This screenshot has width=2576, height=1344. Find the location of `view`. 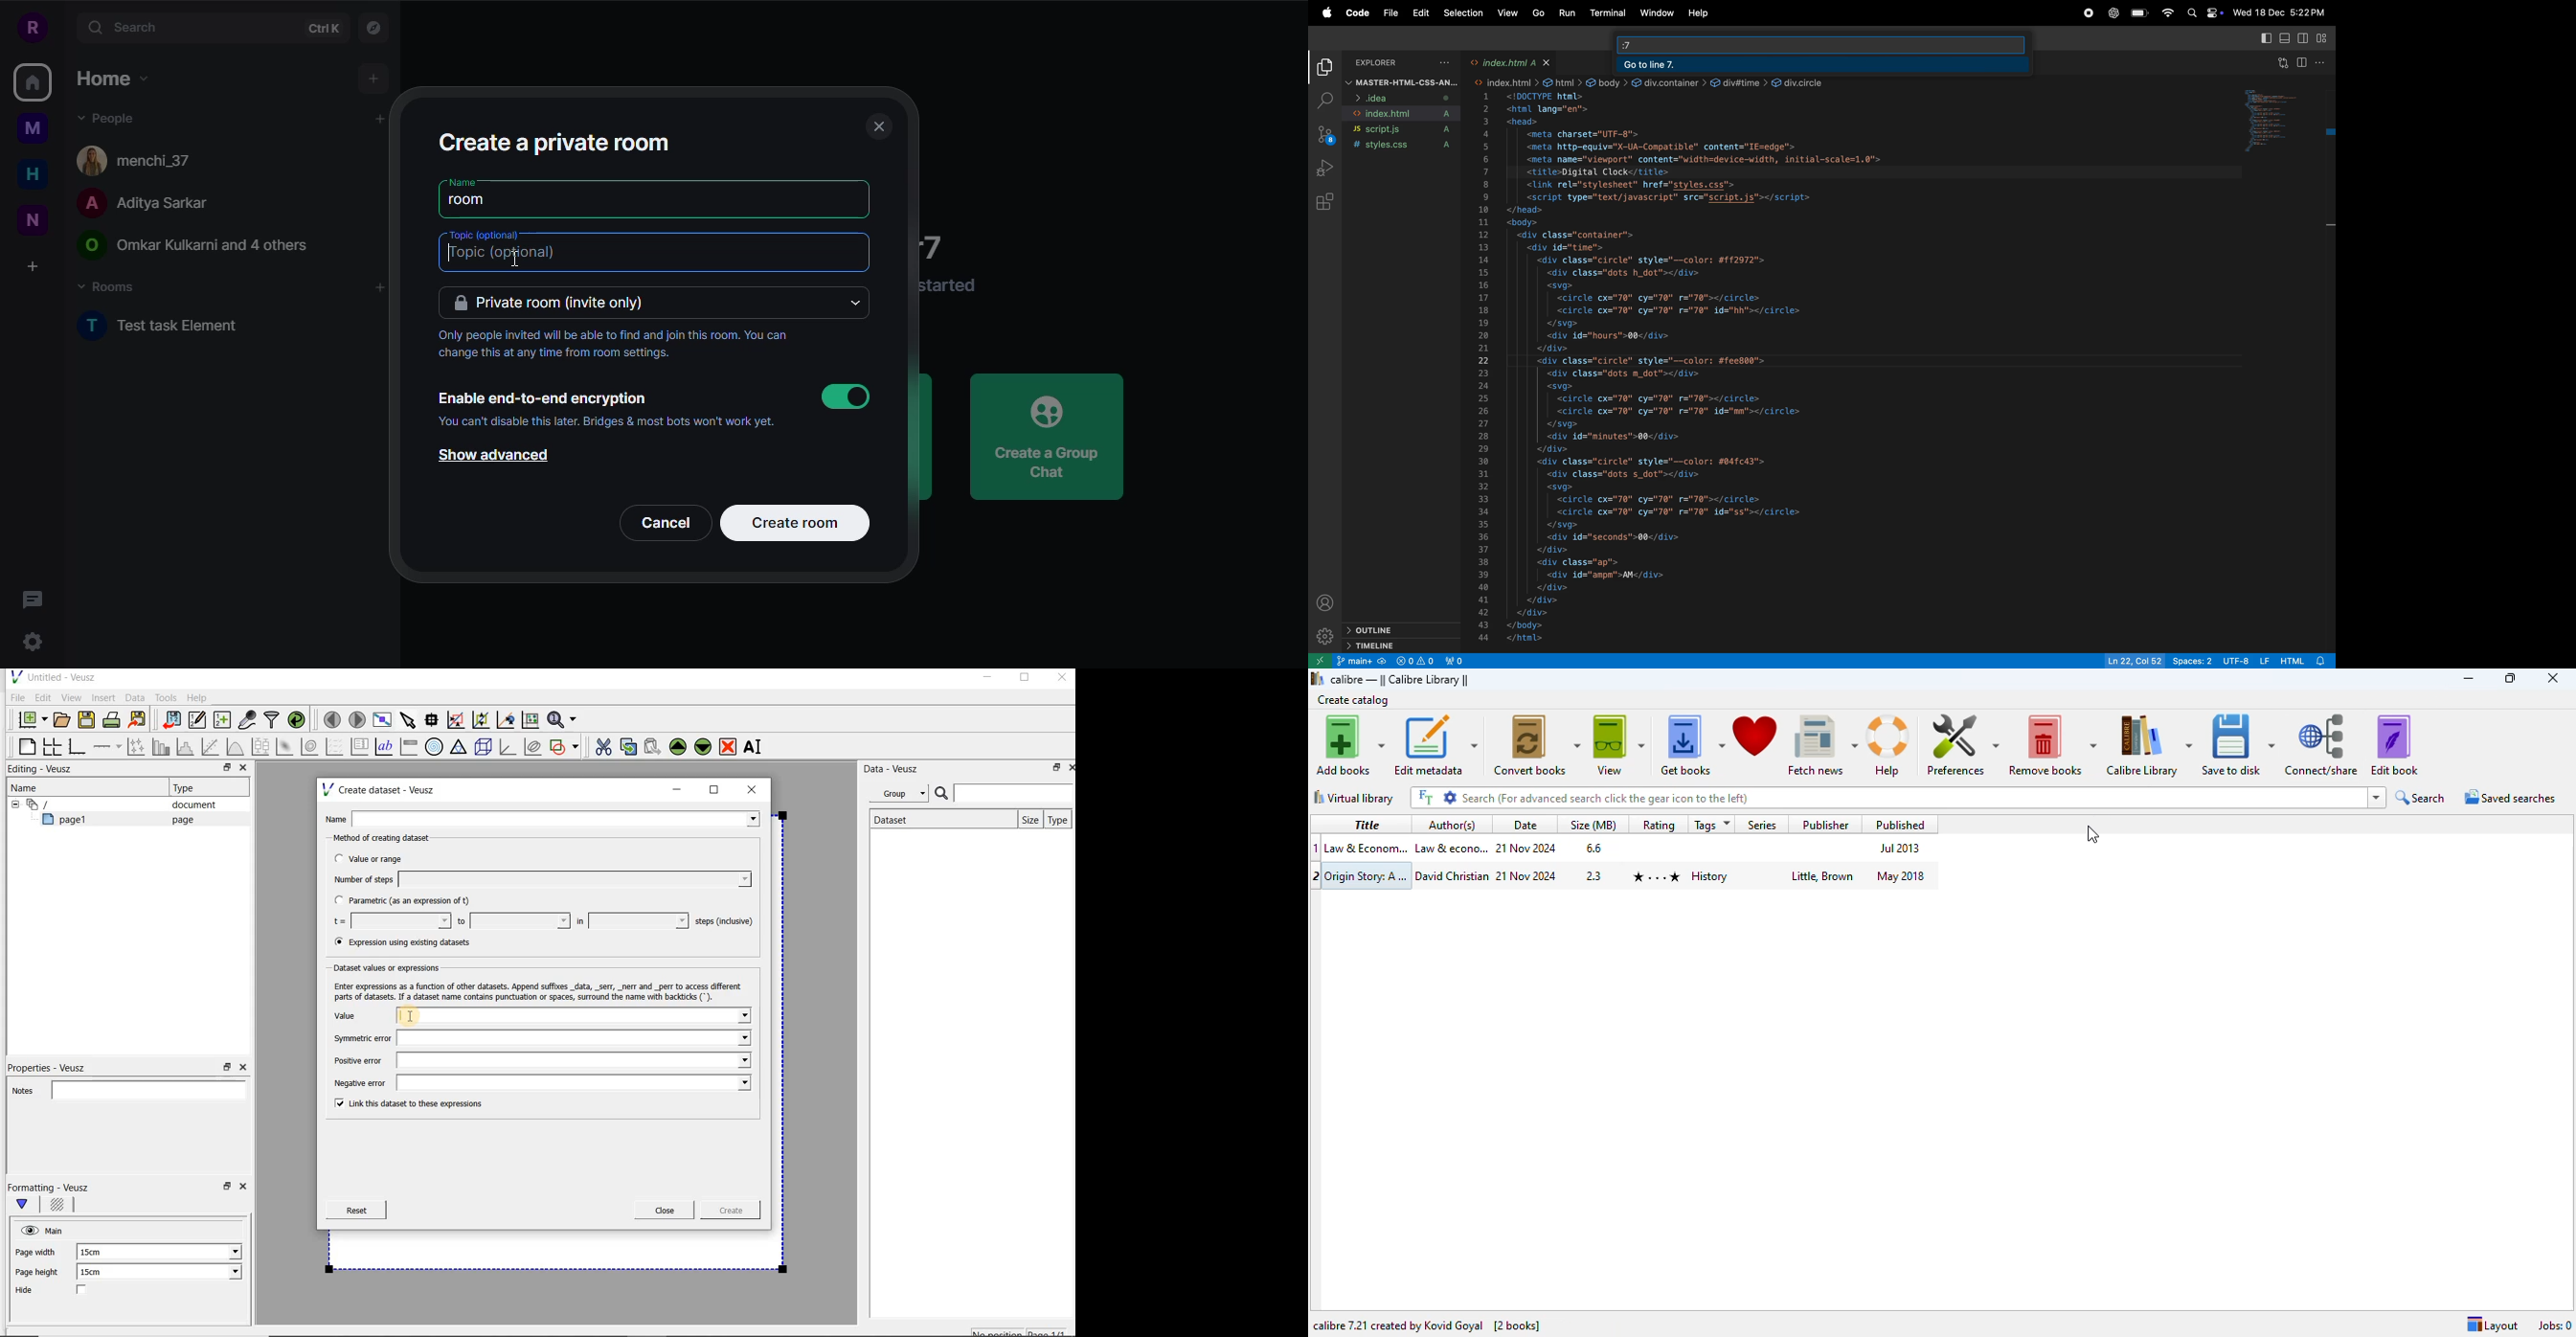

view is located at coordinates (1620, 744).